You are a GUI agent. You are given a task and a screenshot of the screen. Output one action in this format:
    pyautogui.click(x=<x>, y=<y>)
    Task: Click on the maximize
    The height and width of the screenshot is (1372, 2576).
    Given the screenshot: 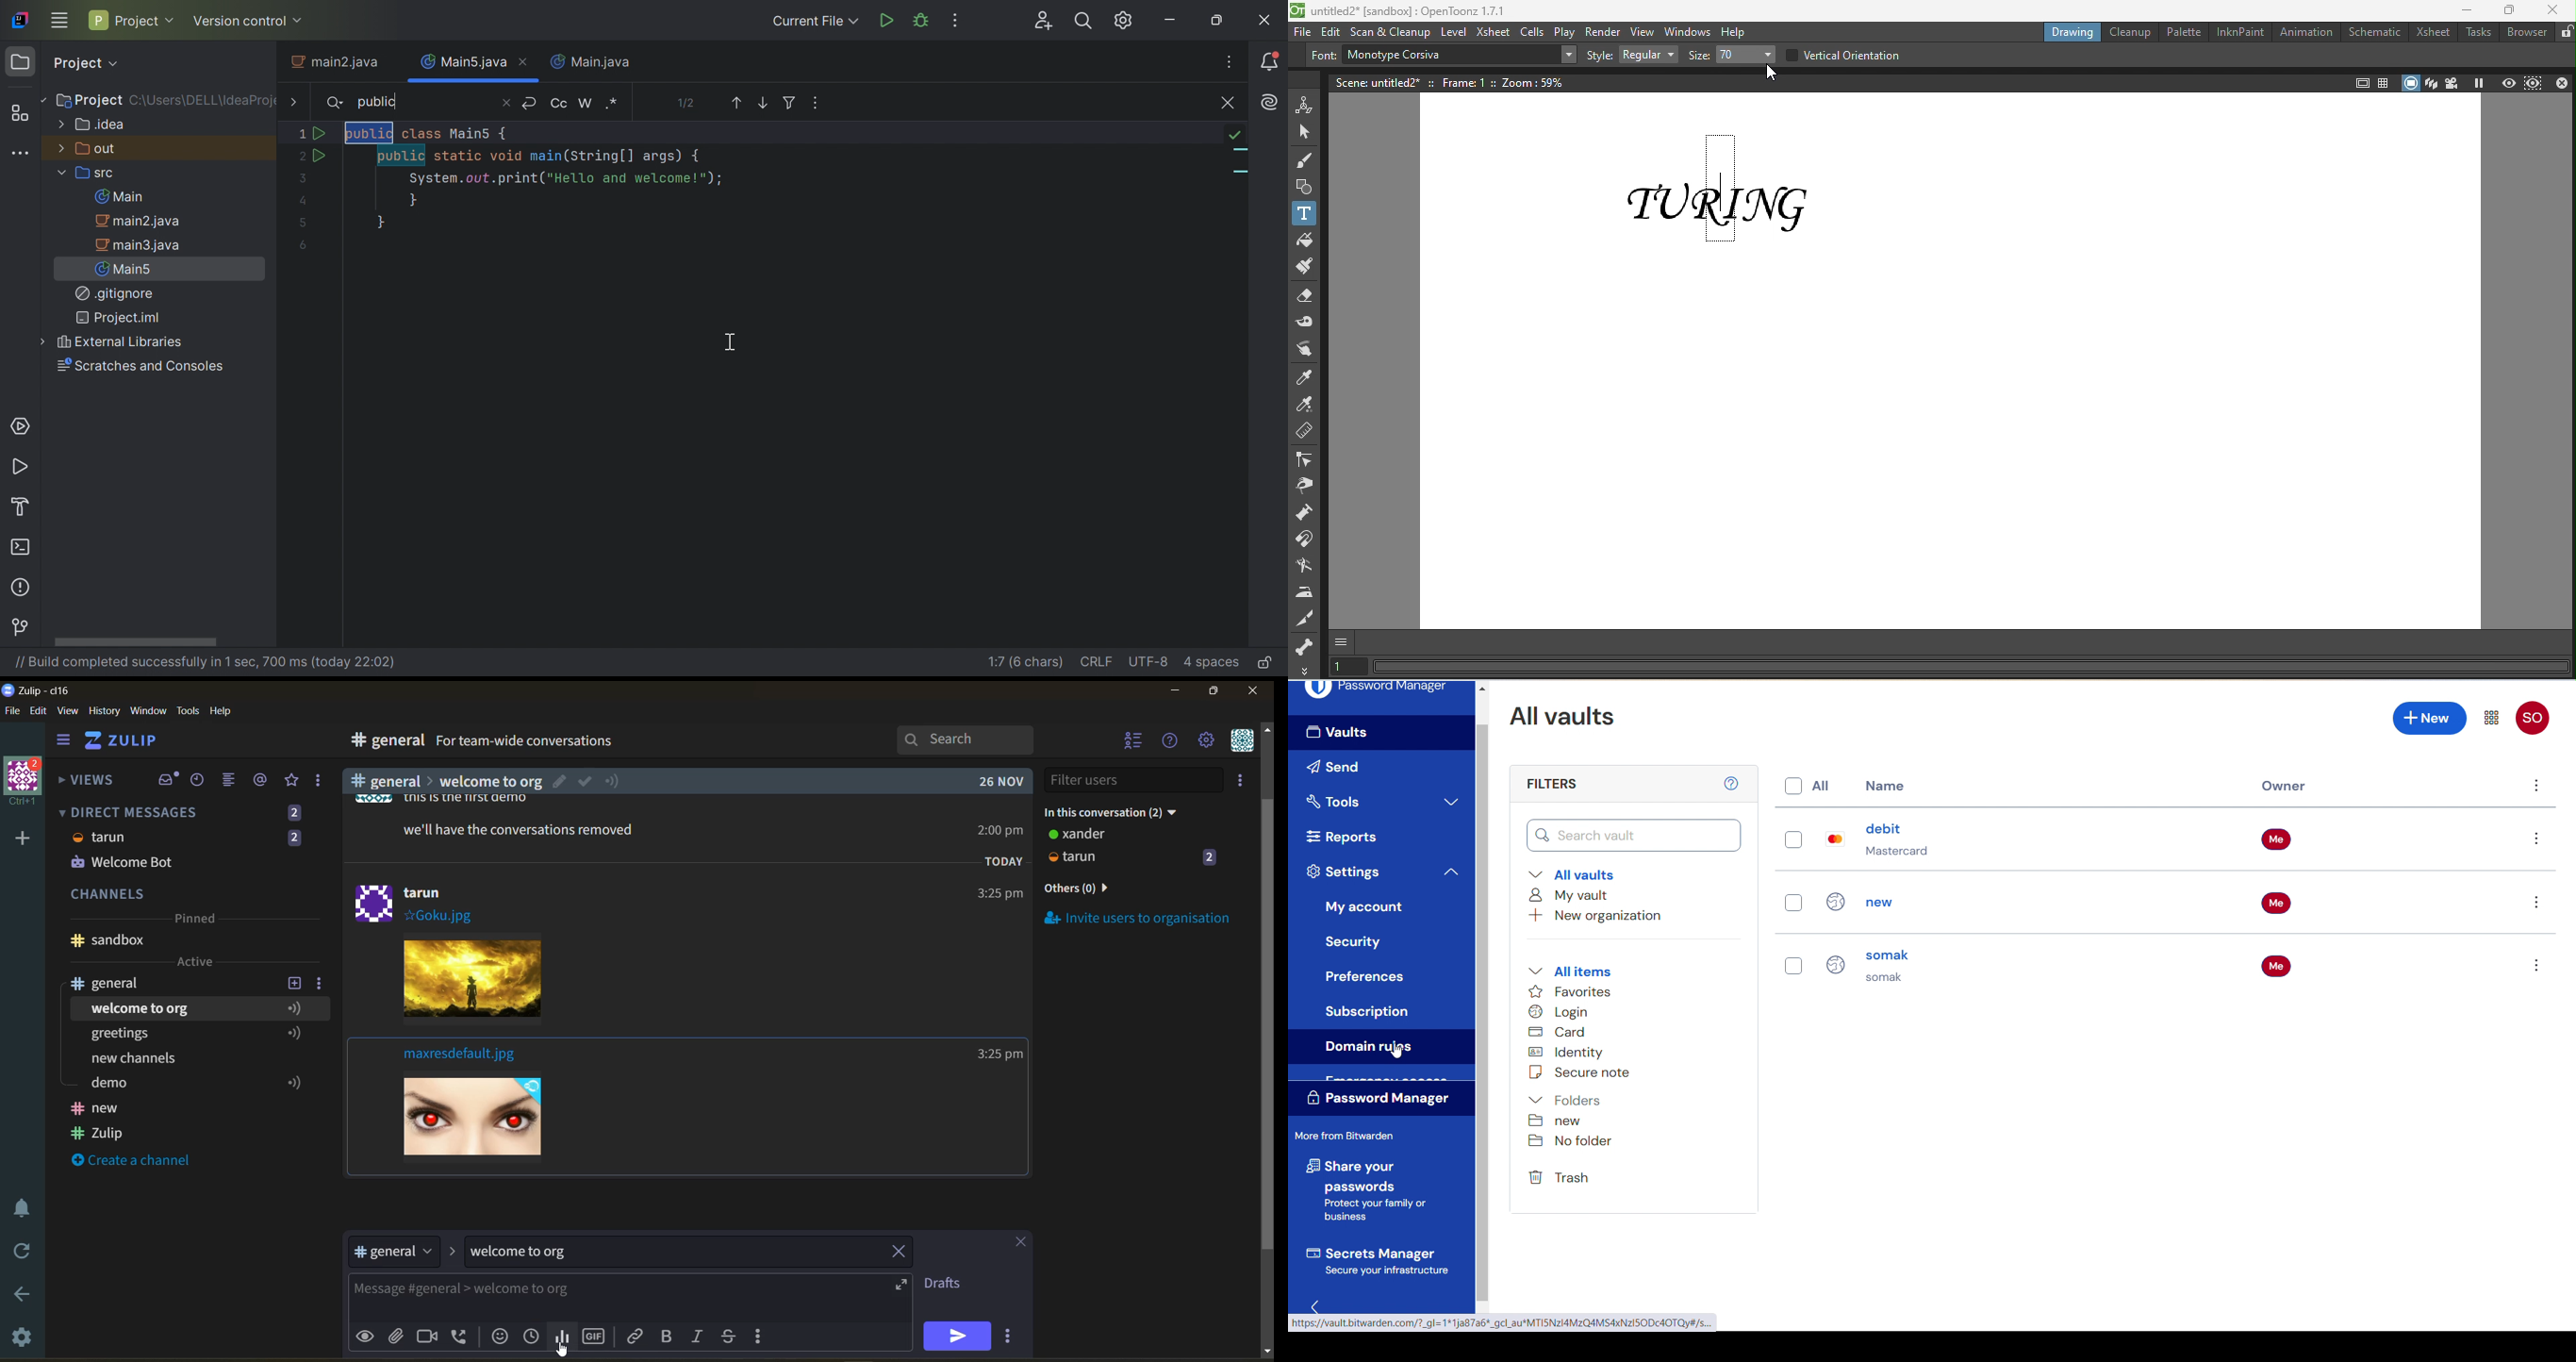 What is the action you would take?
    pyautogui.click(x=1211, y=695)
    